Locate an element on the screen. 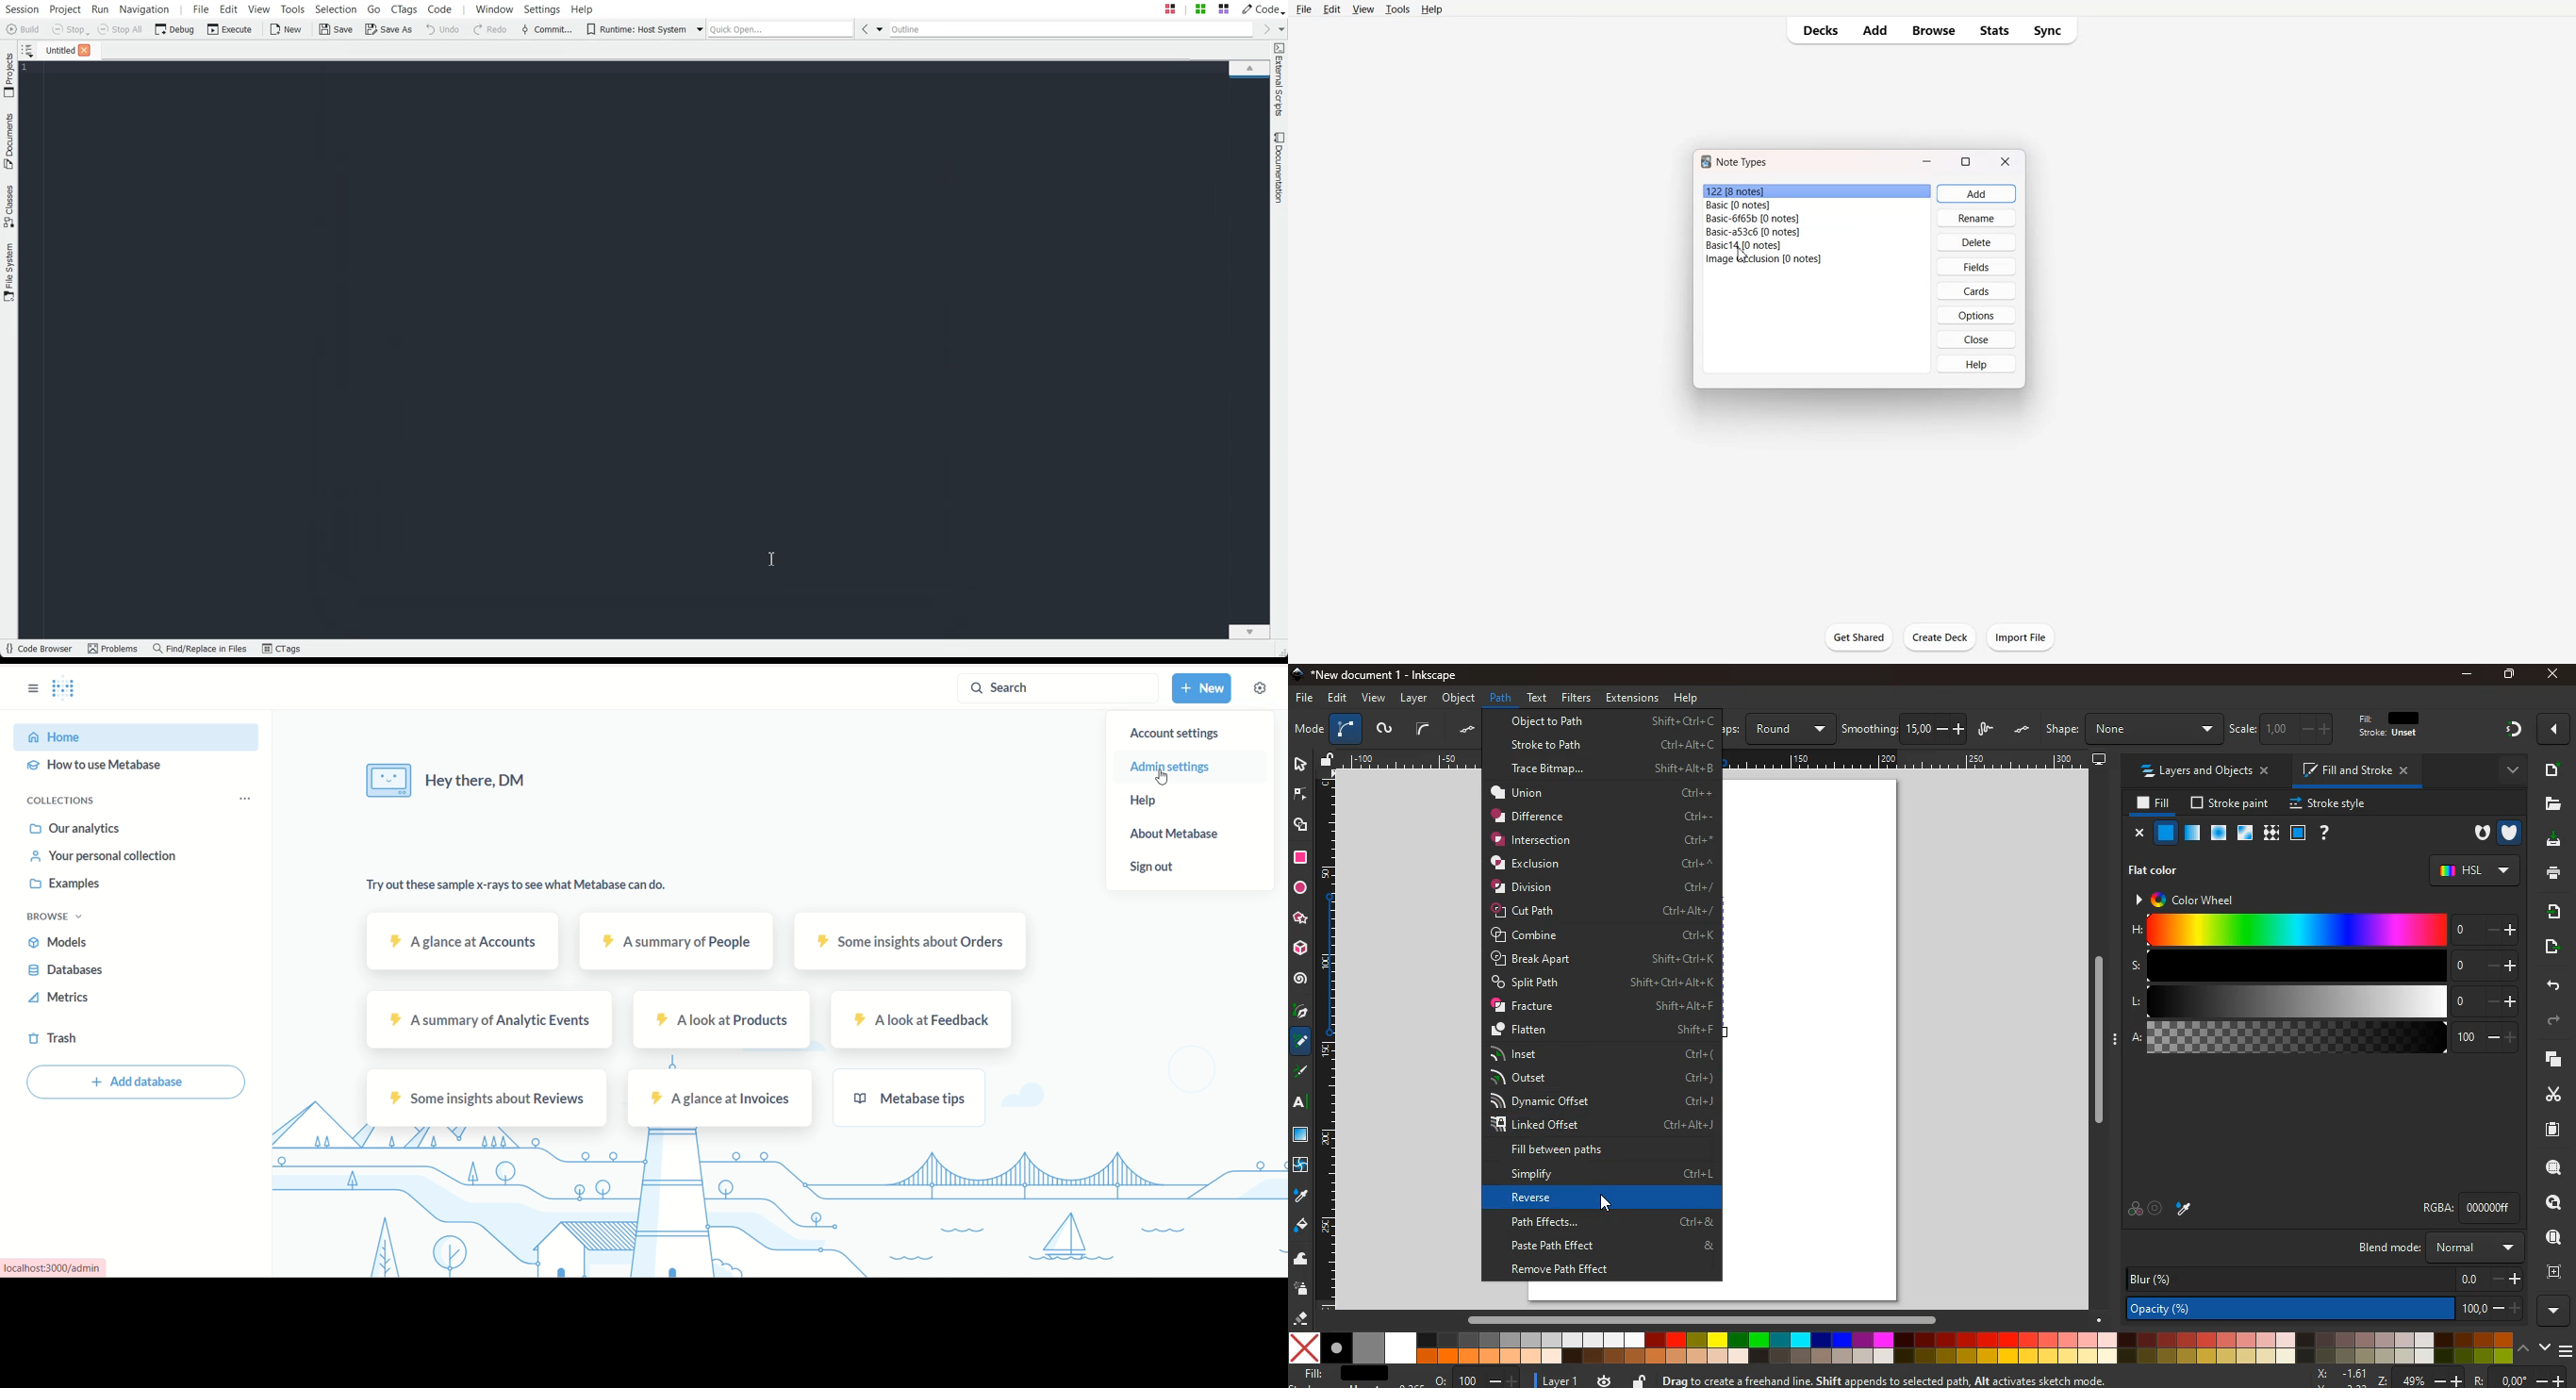 This screenshot has width=2576, height=1400. Sync is located at coordinates (2050, 30).